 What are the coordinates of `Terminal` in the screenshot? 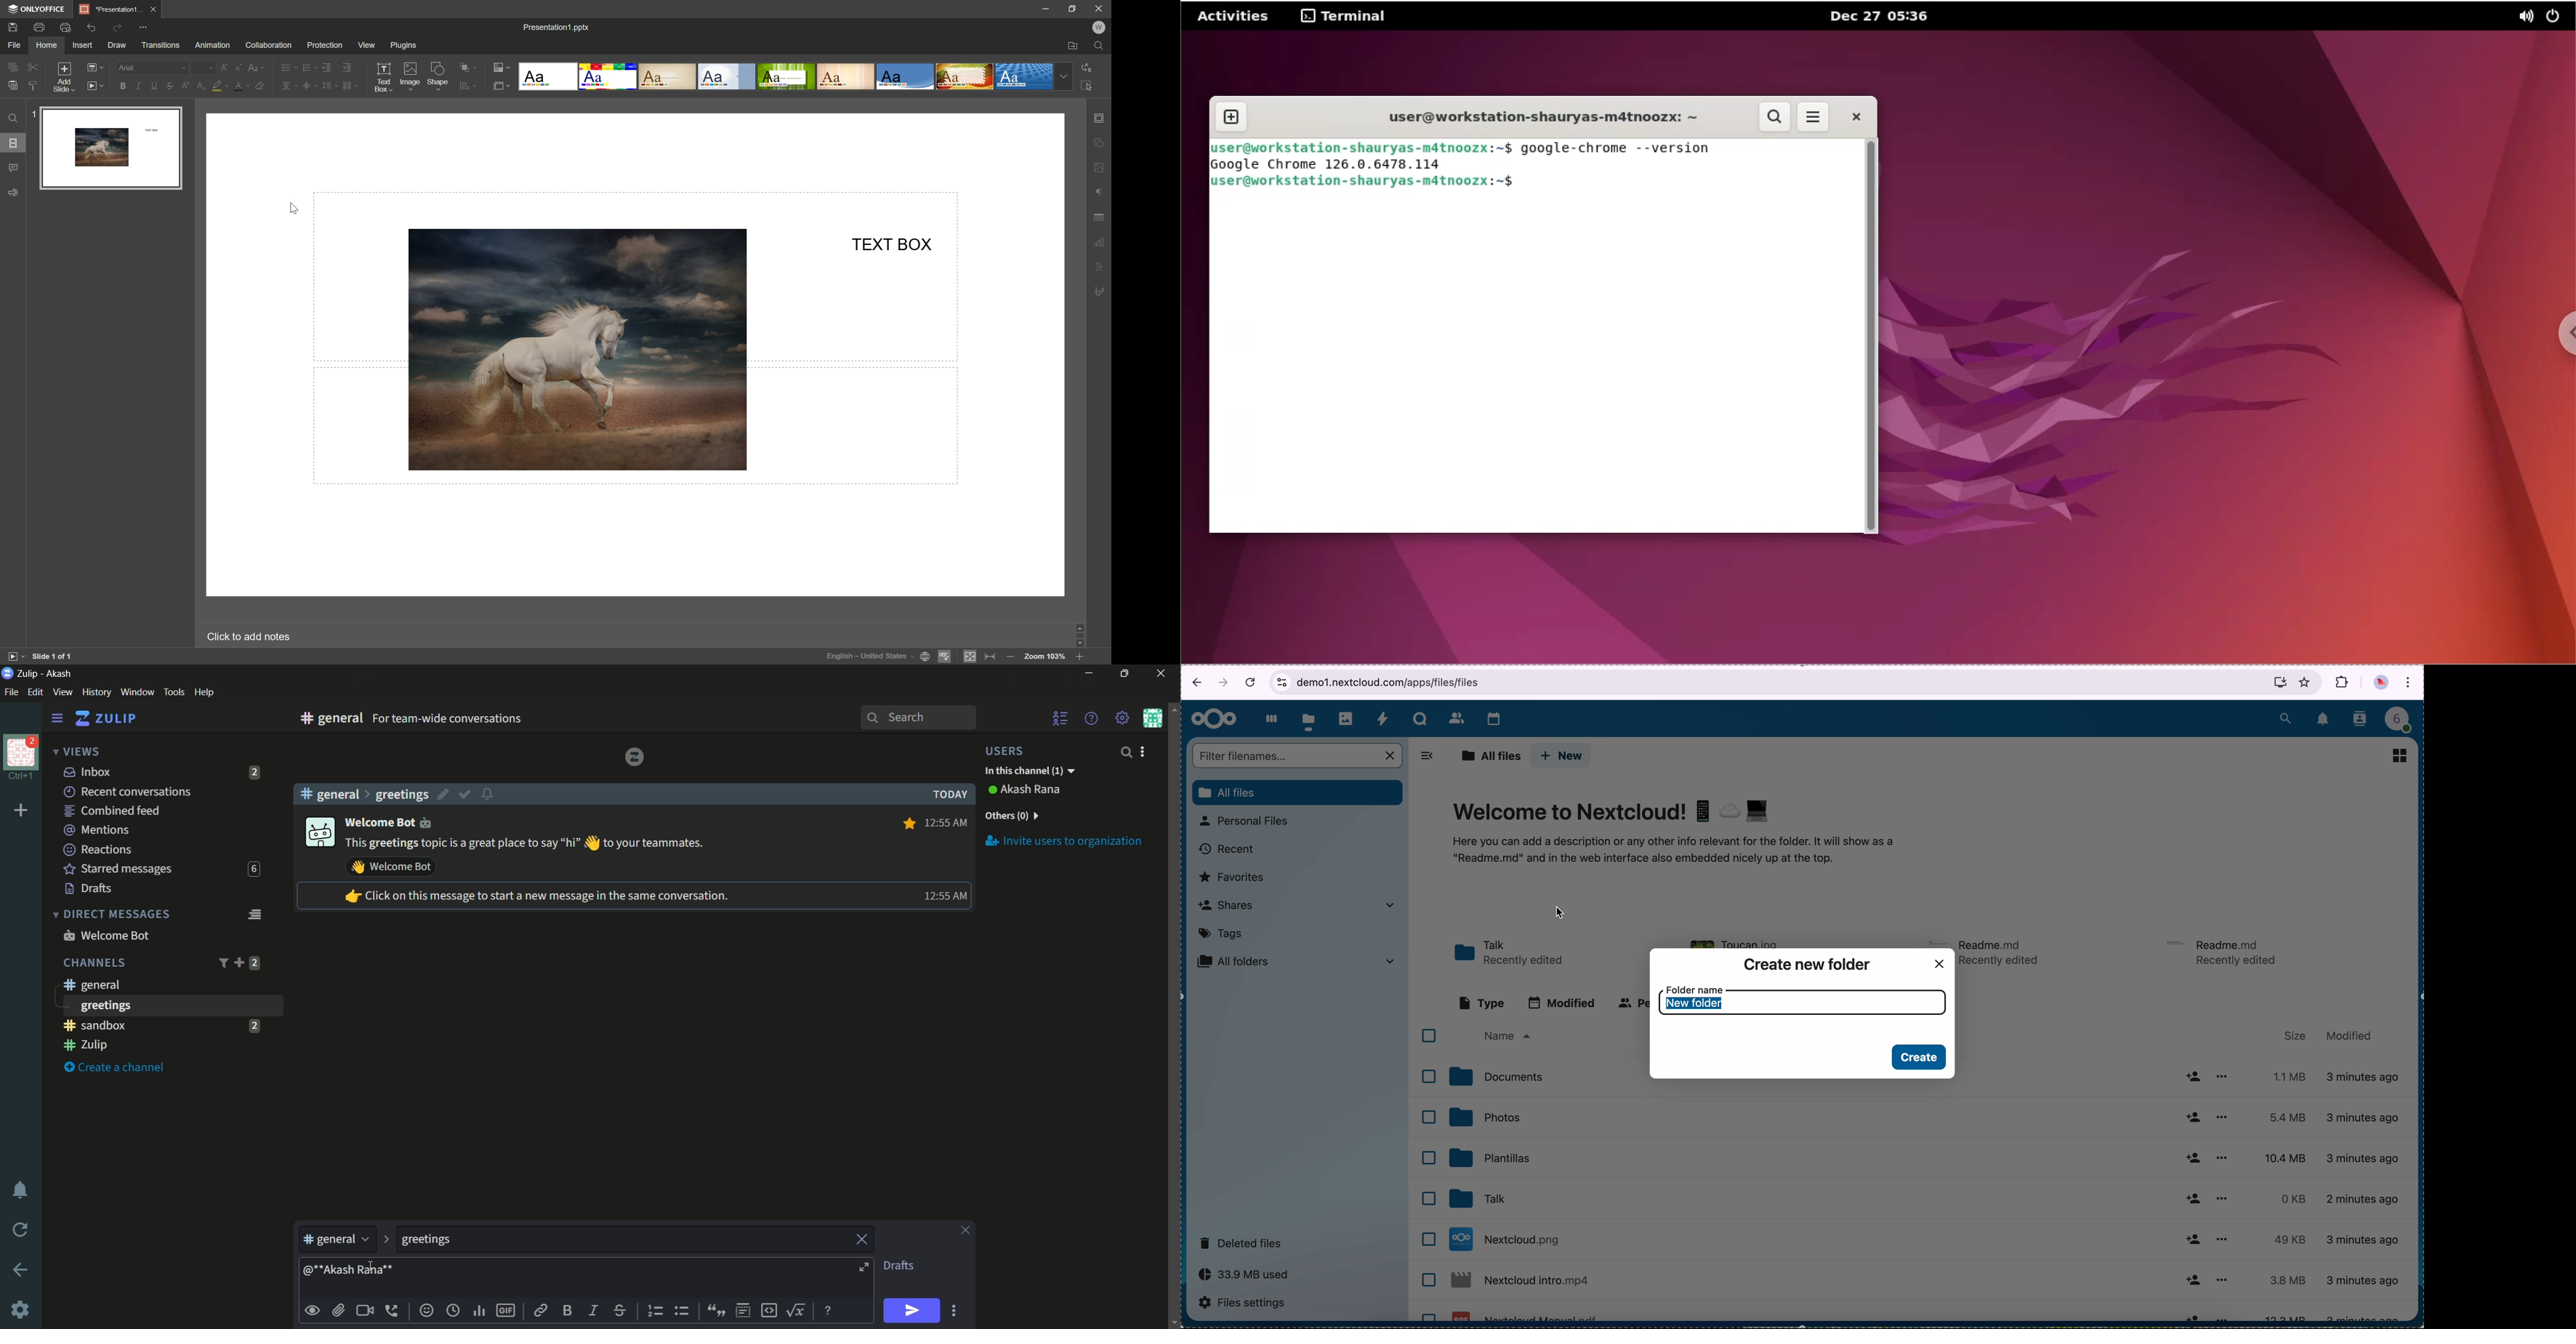 It's located at (1343, 16).